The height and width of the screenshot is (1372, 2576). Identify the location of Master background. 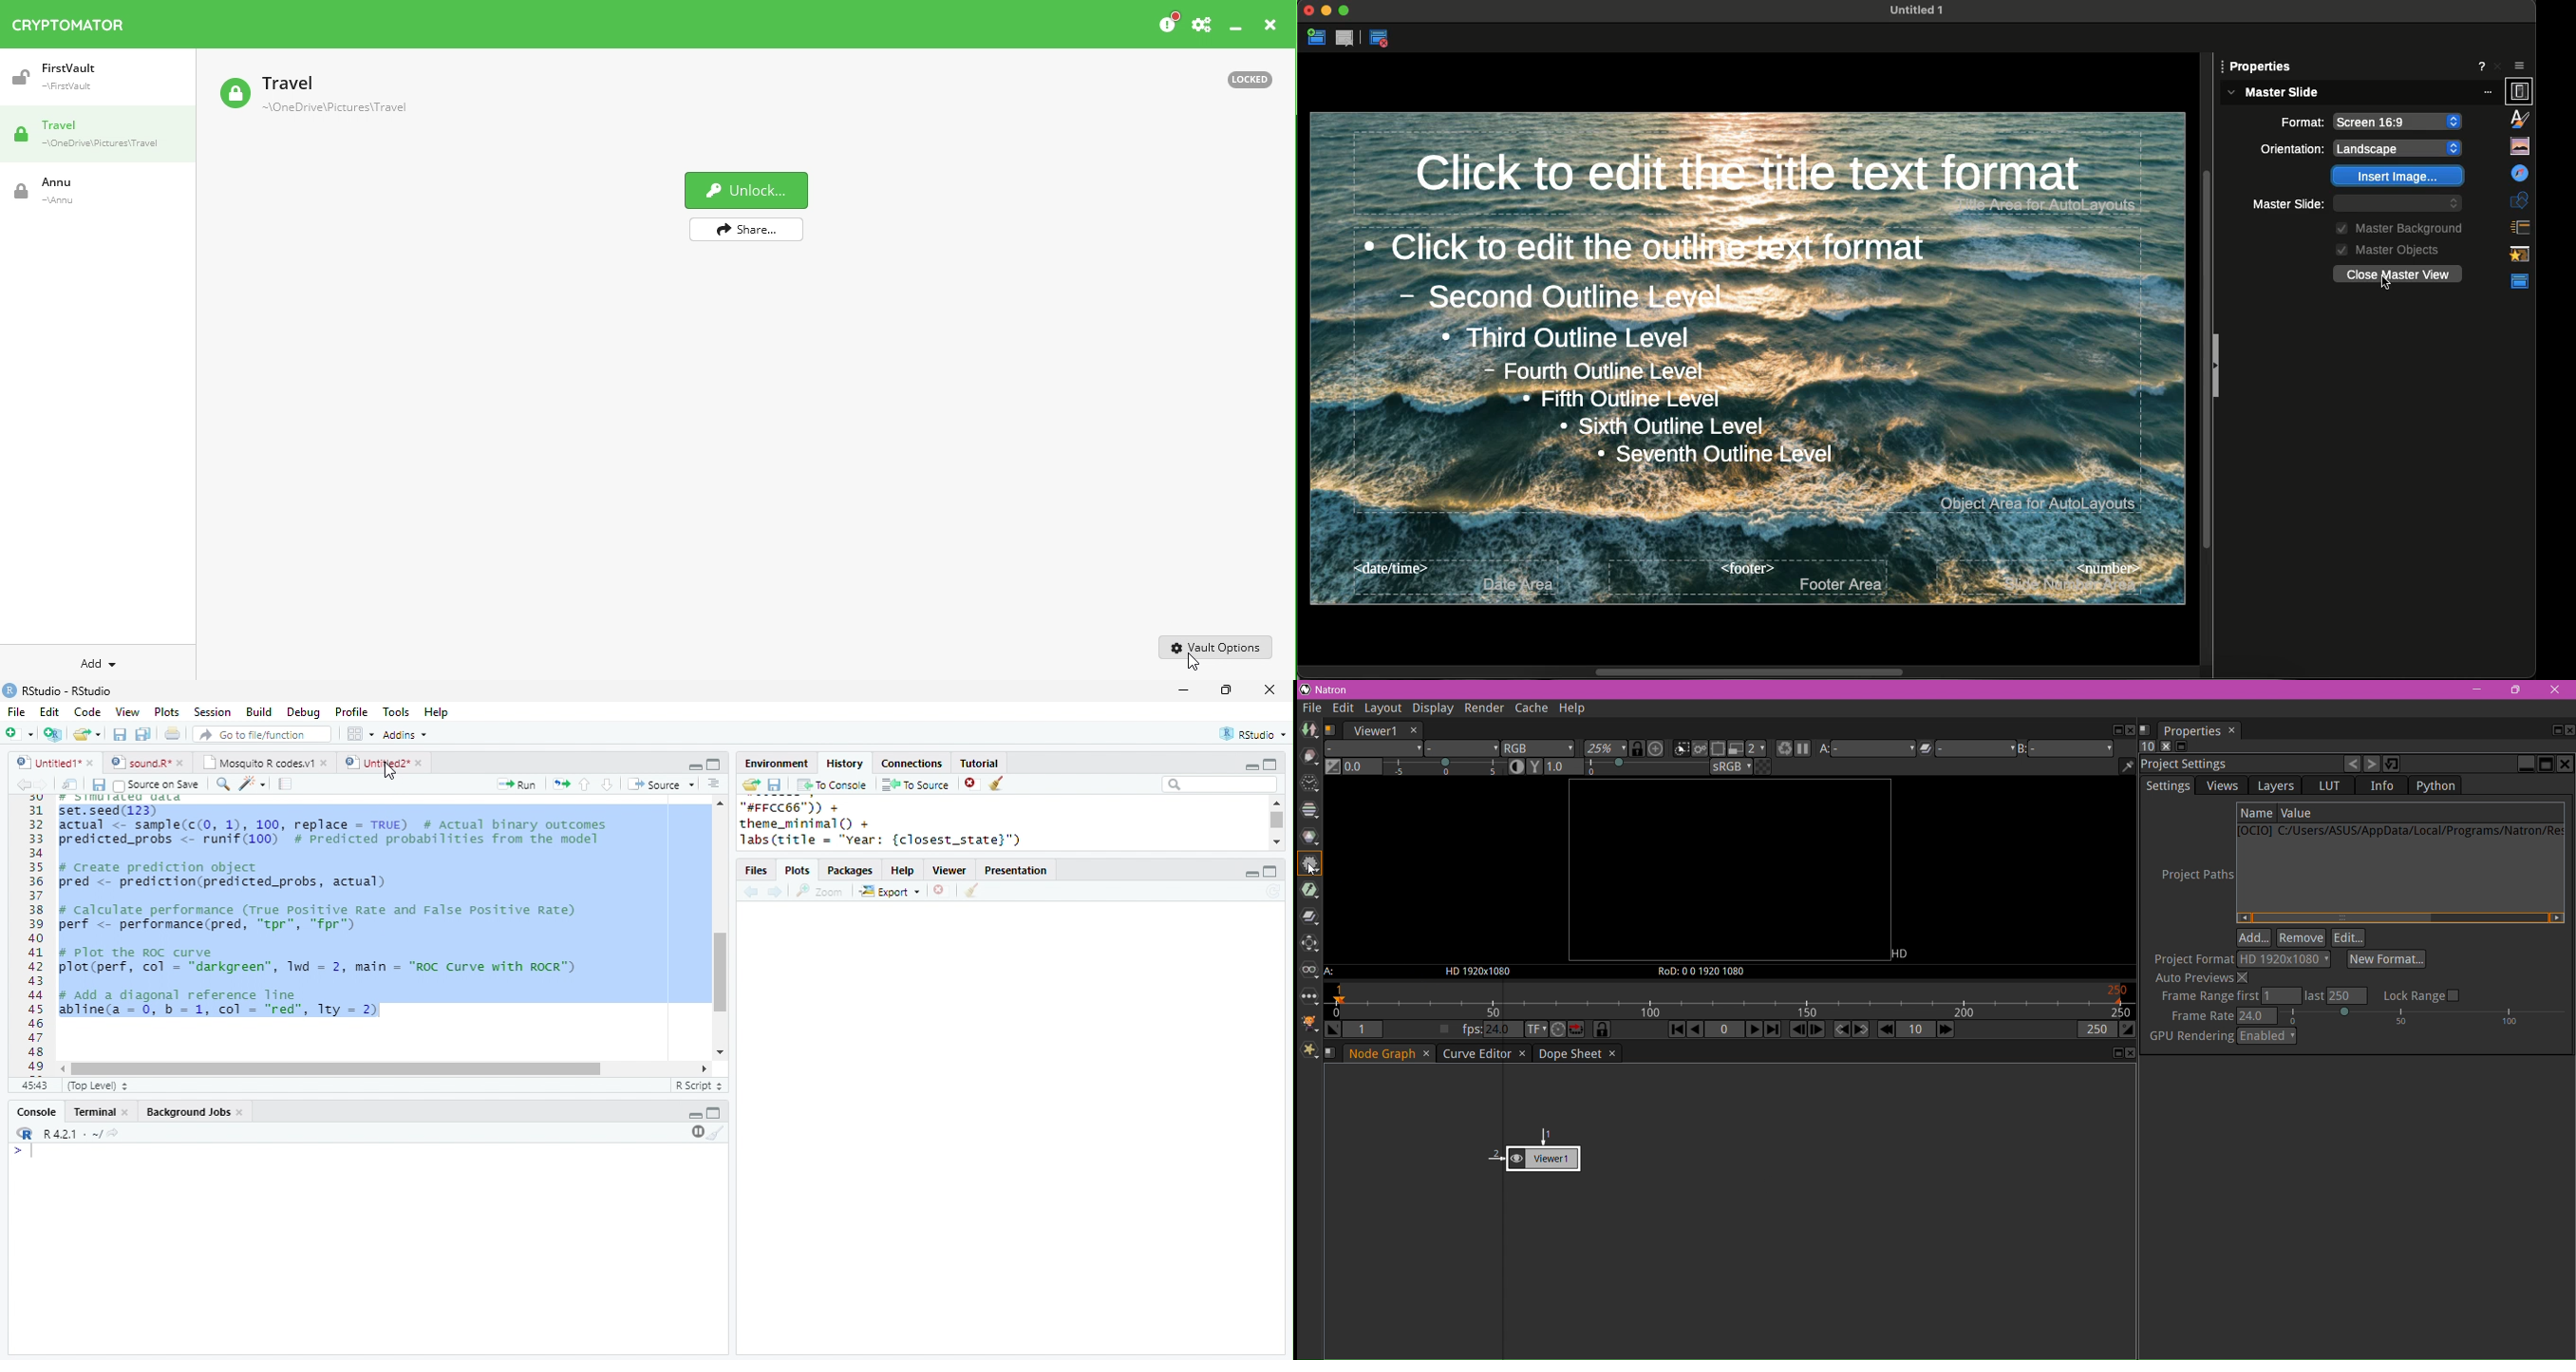
(2395, 226).